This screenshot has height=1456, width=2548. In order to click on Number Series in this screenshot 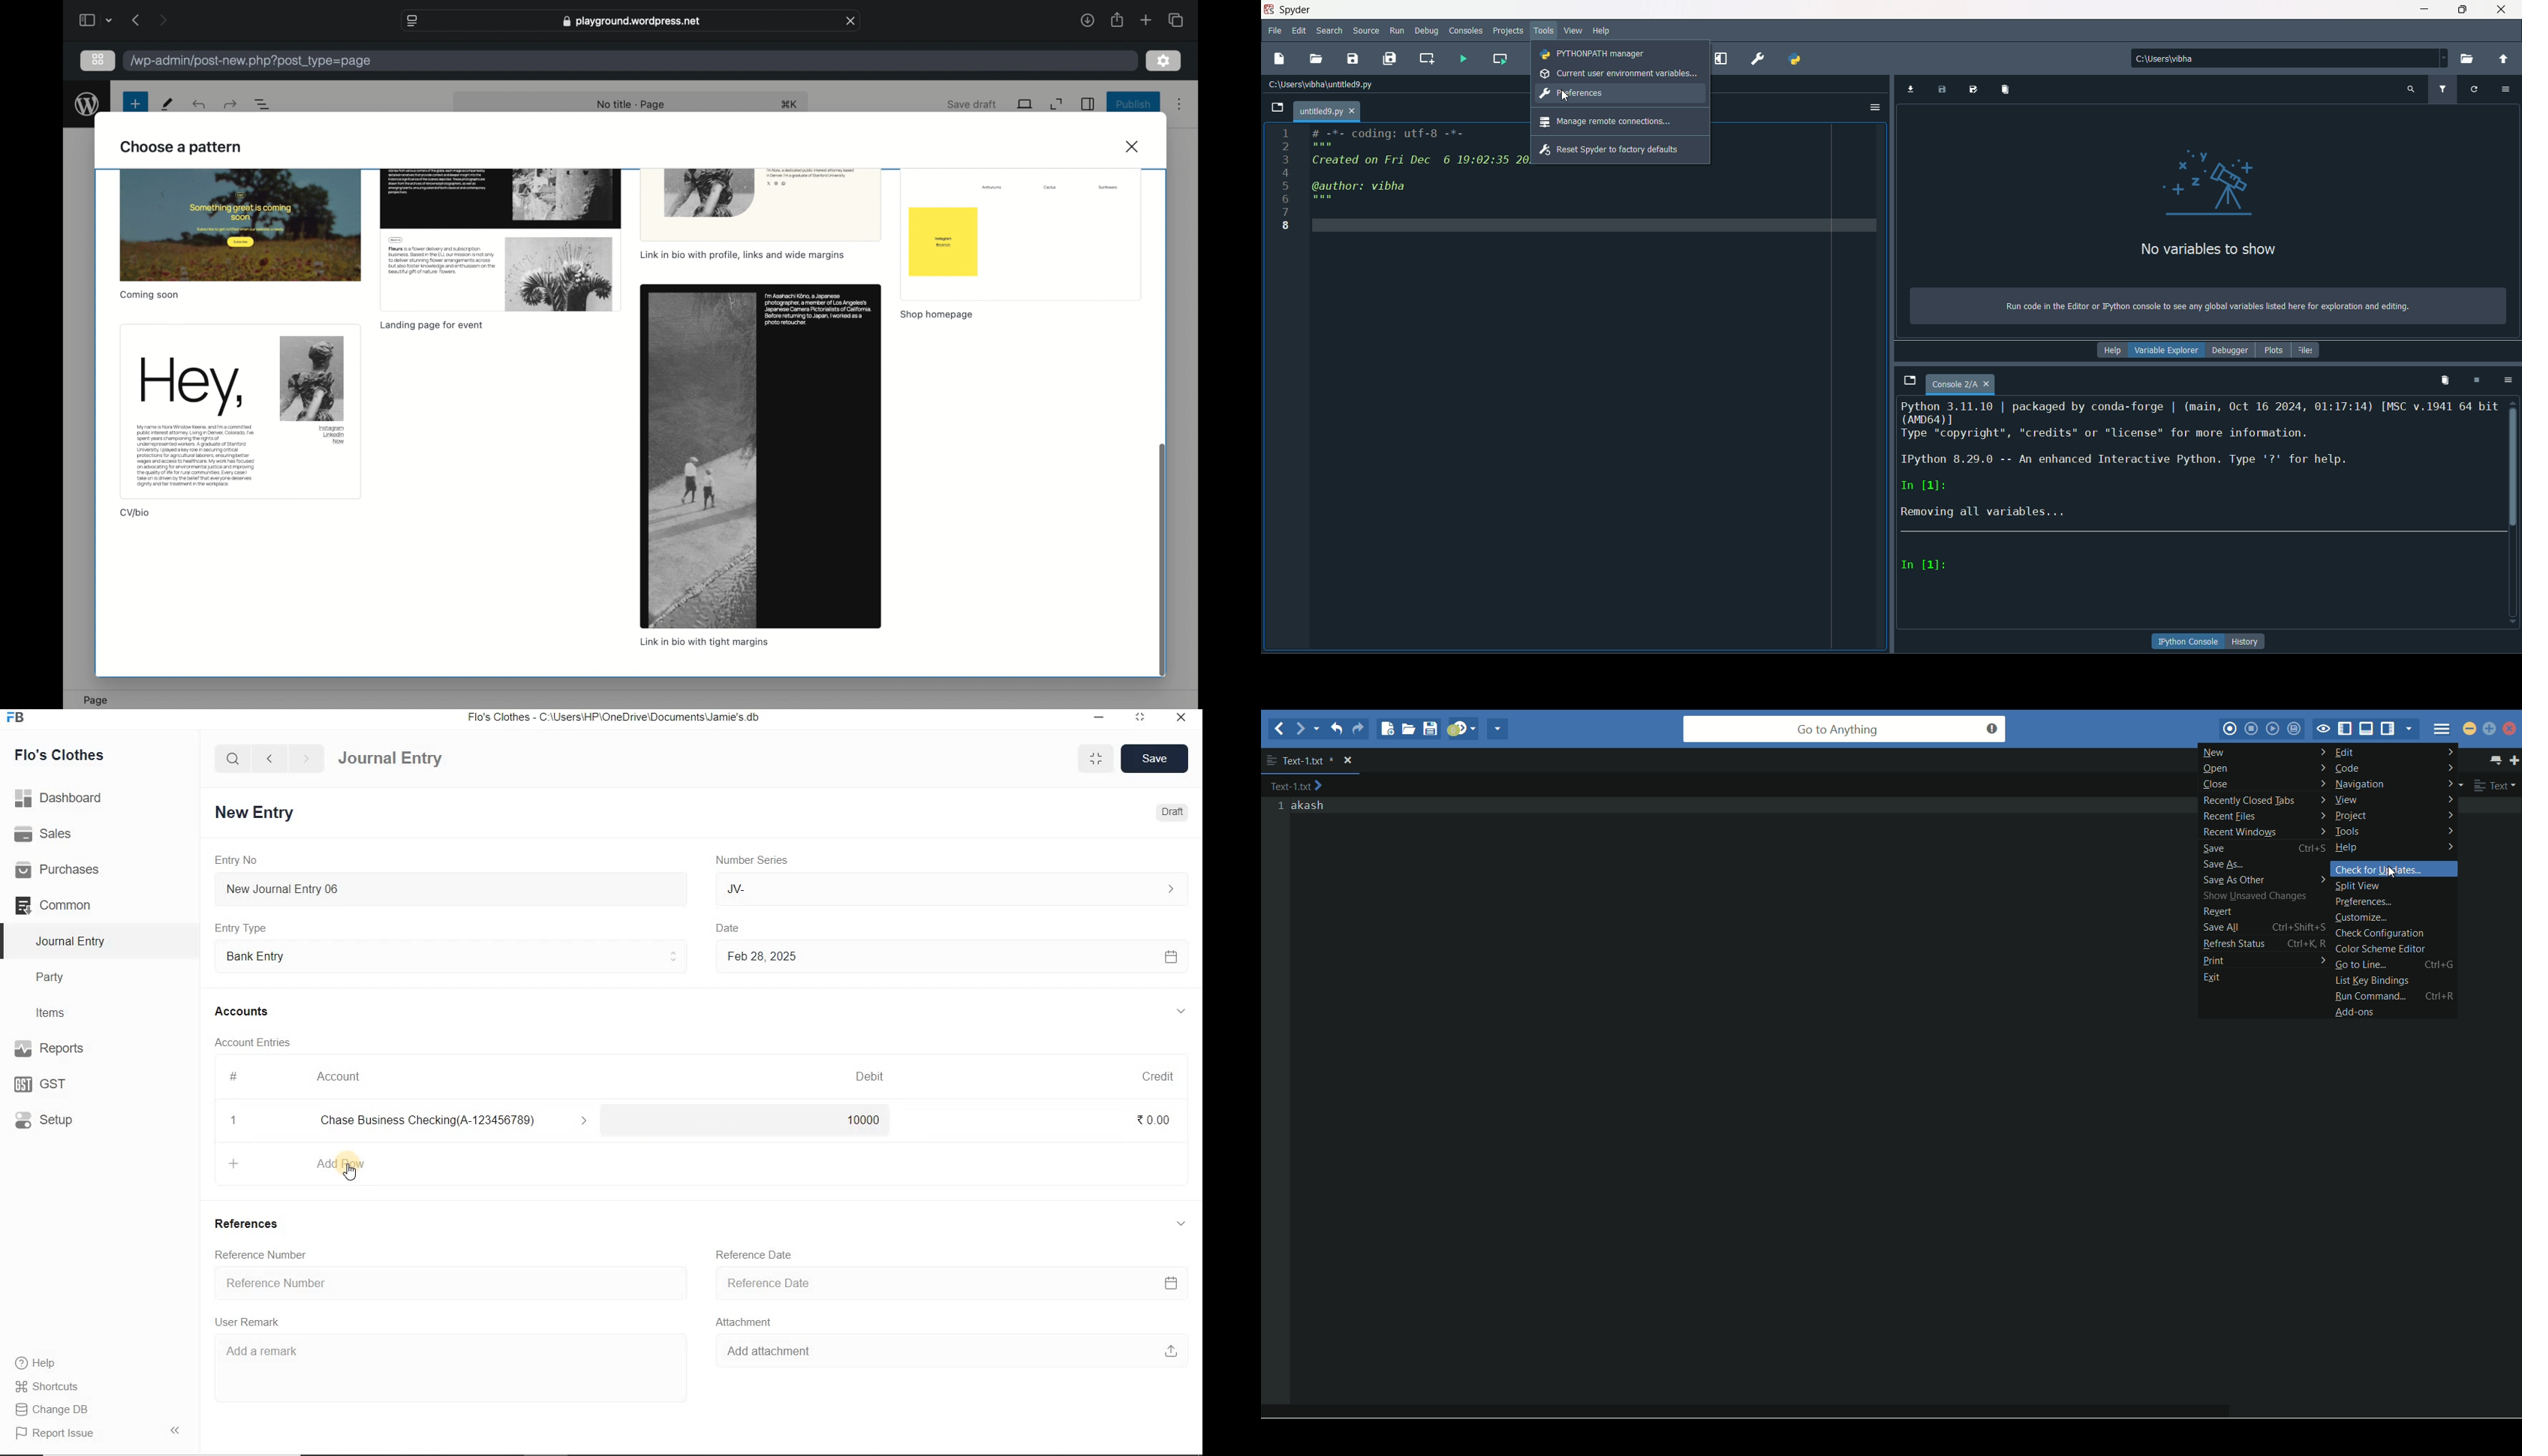, I will do `click(750, 860)`.